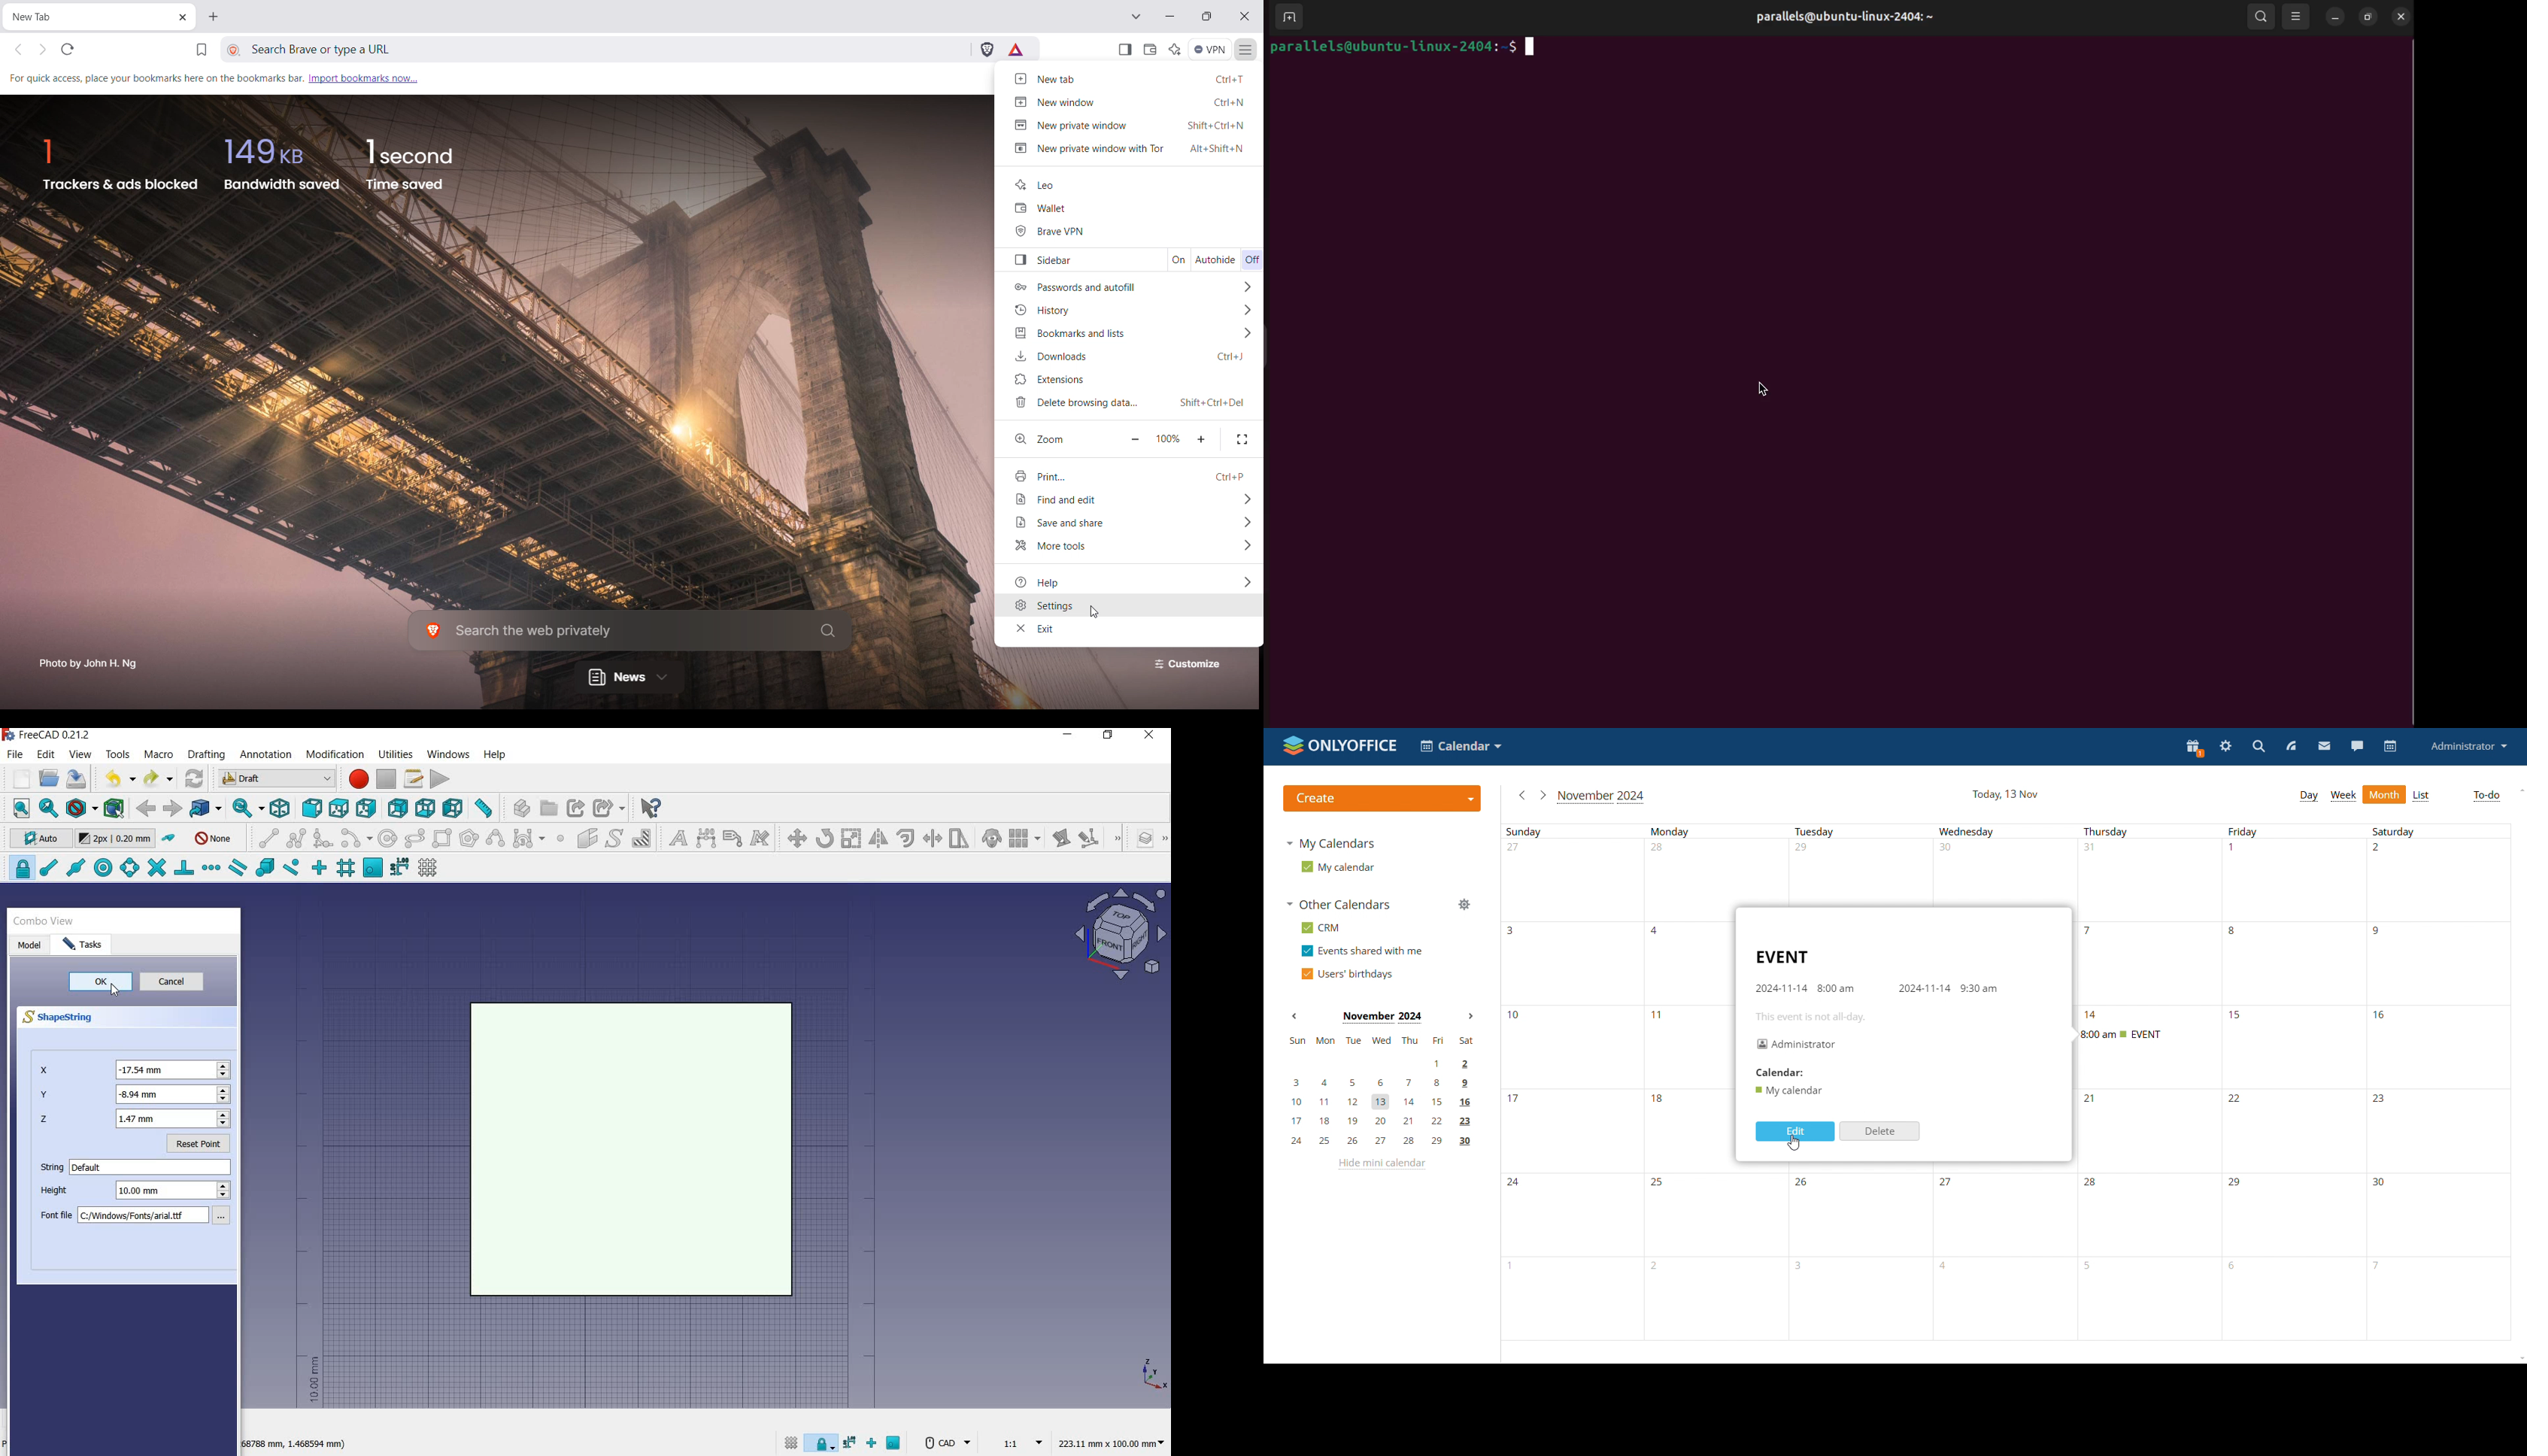 The image size is (2548, 1456). Describe the element at coordinates (789, 1442) in the screenshot. I see `toggle grid` at that location.